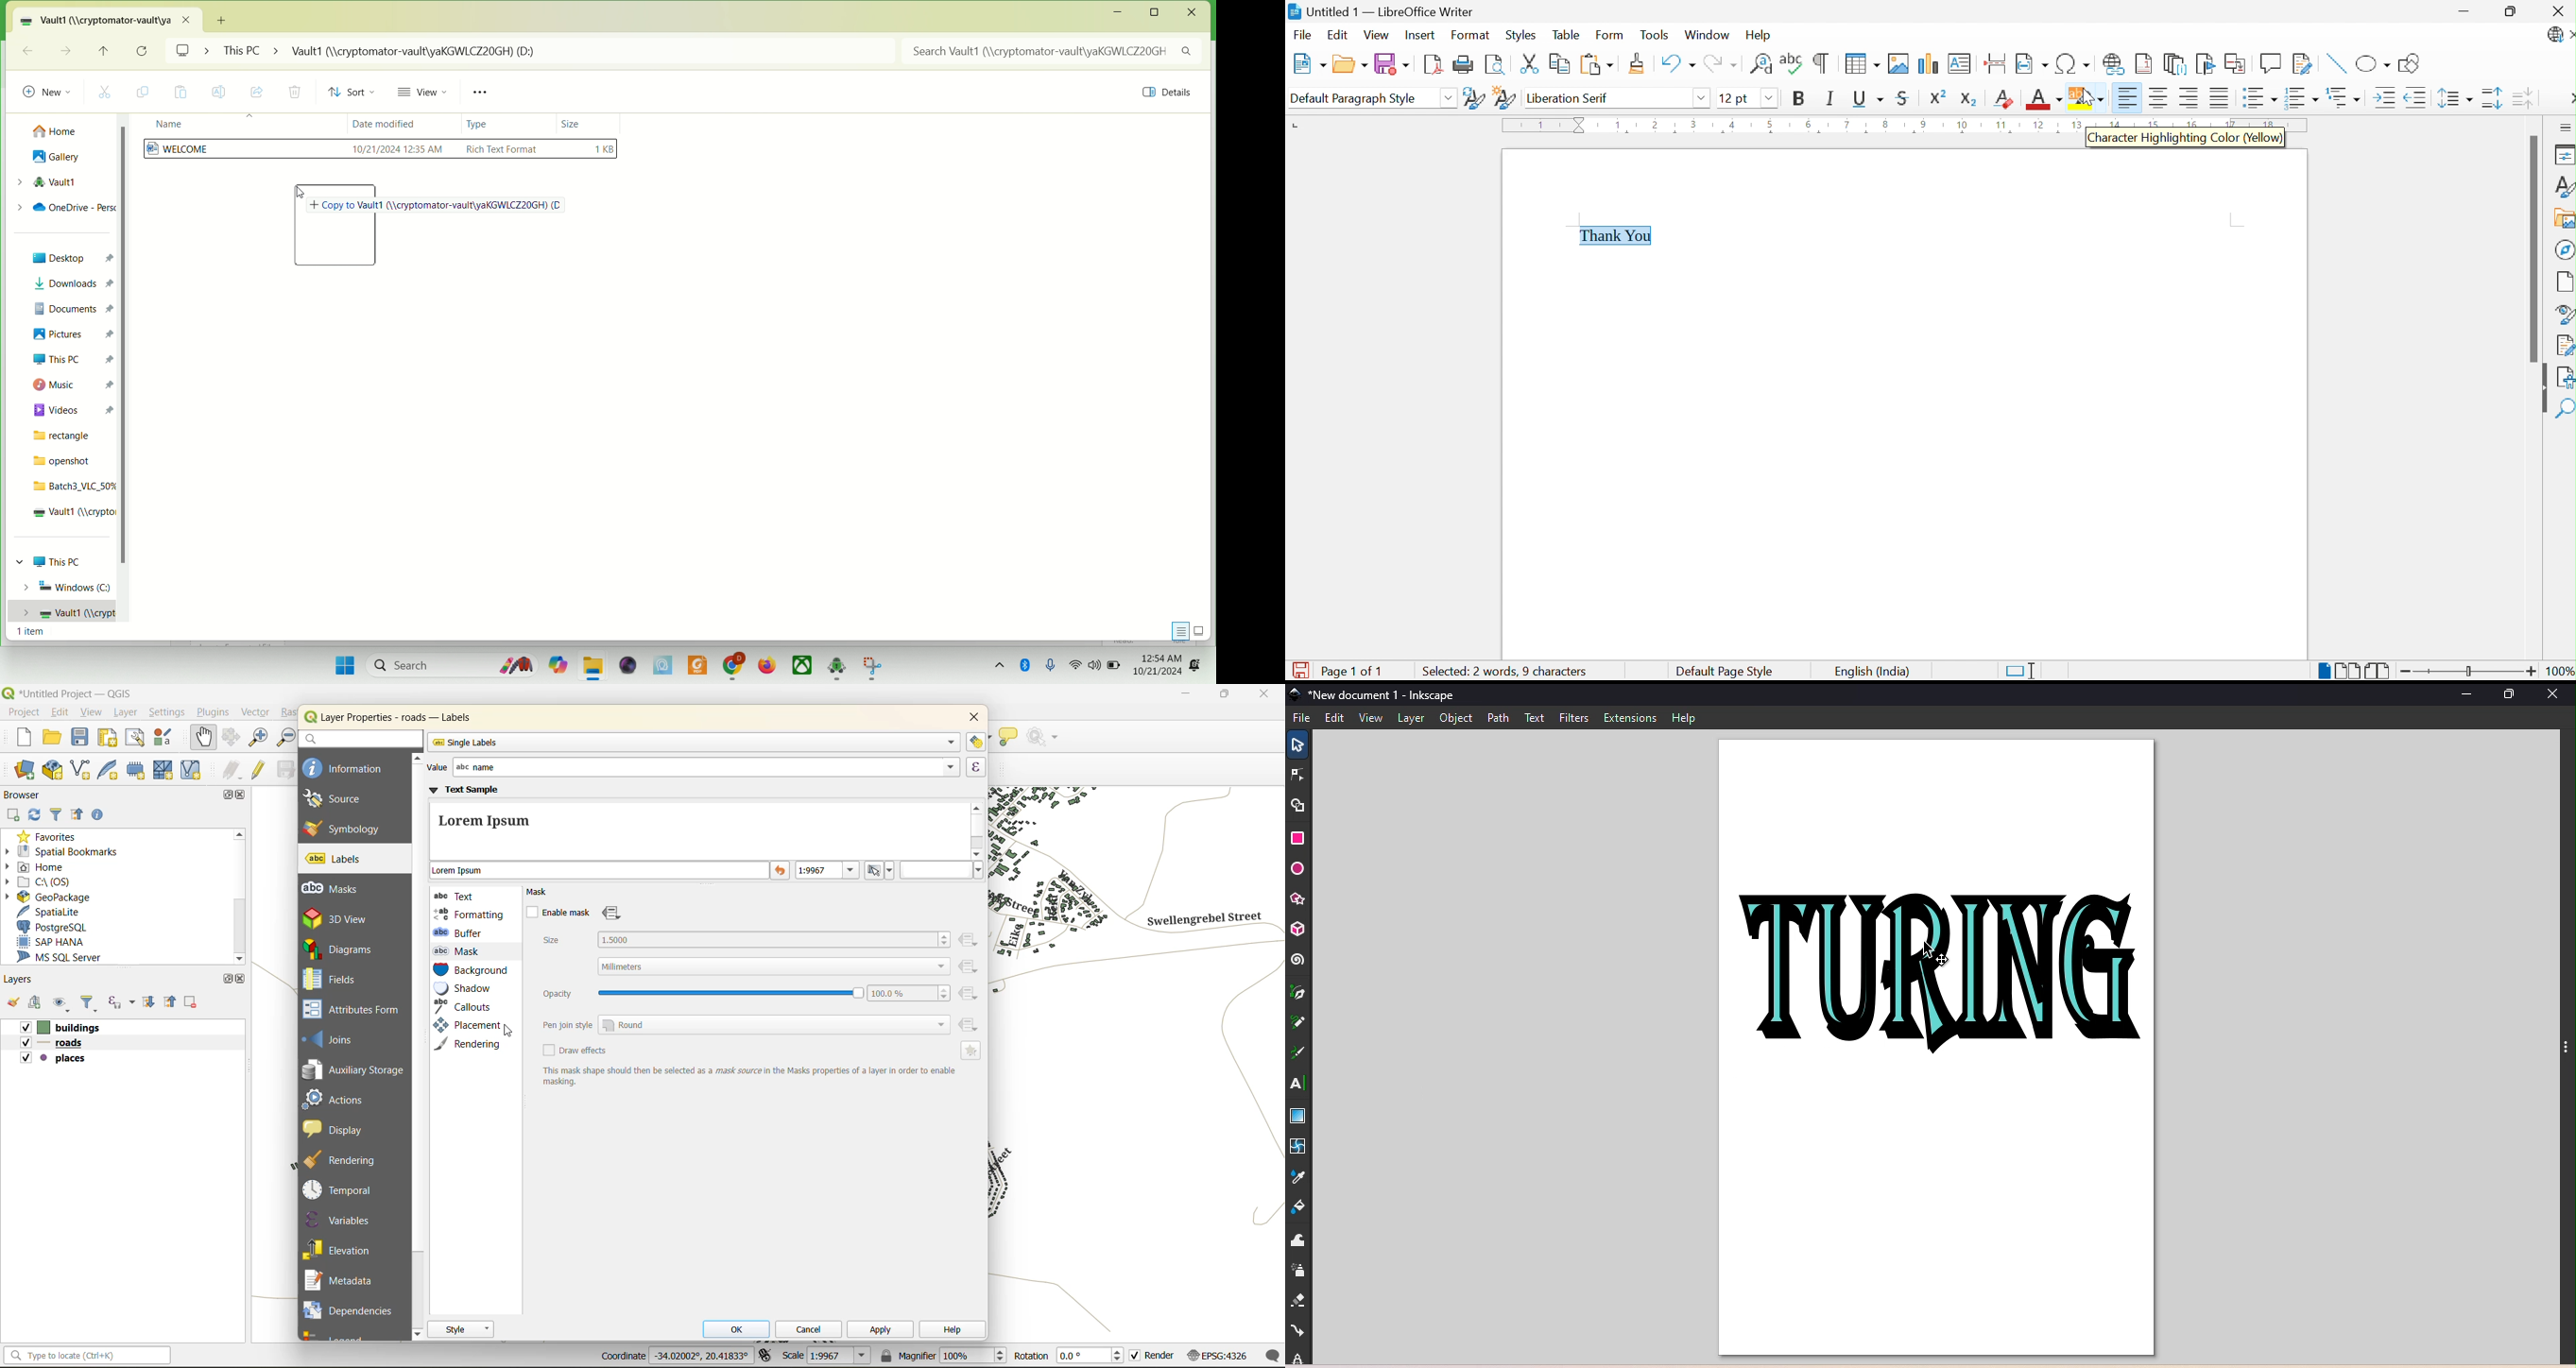  I want to click on draw effects, so click(576, 1051).